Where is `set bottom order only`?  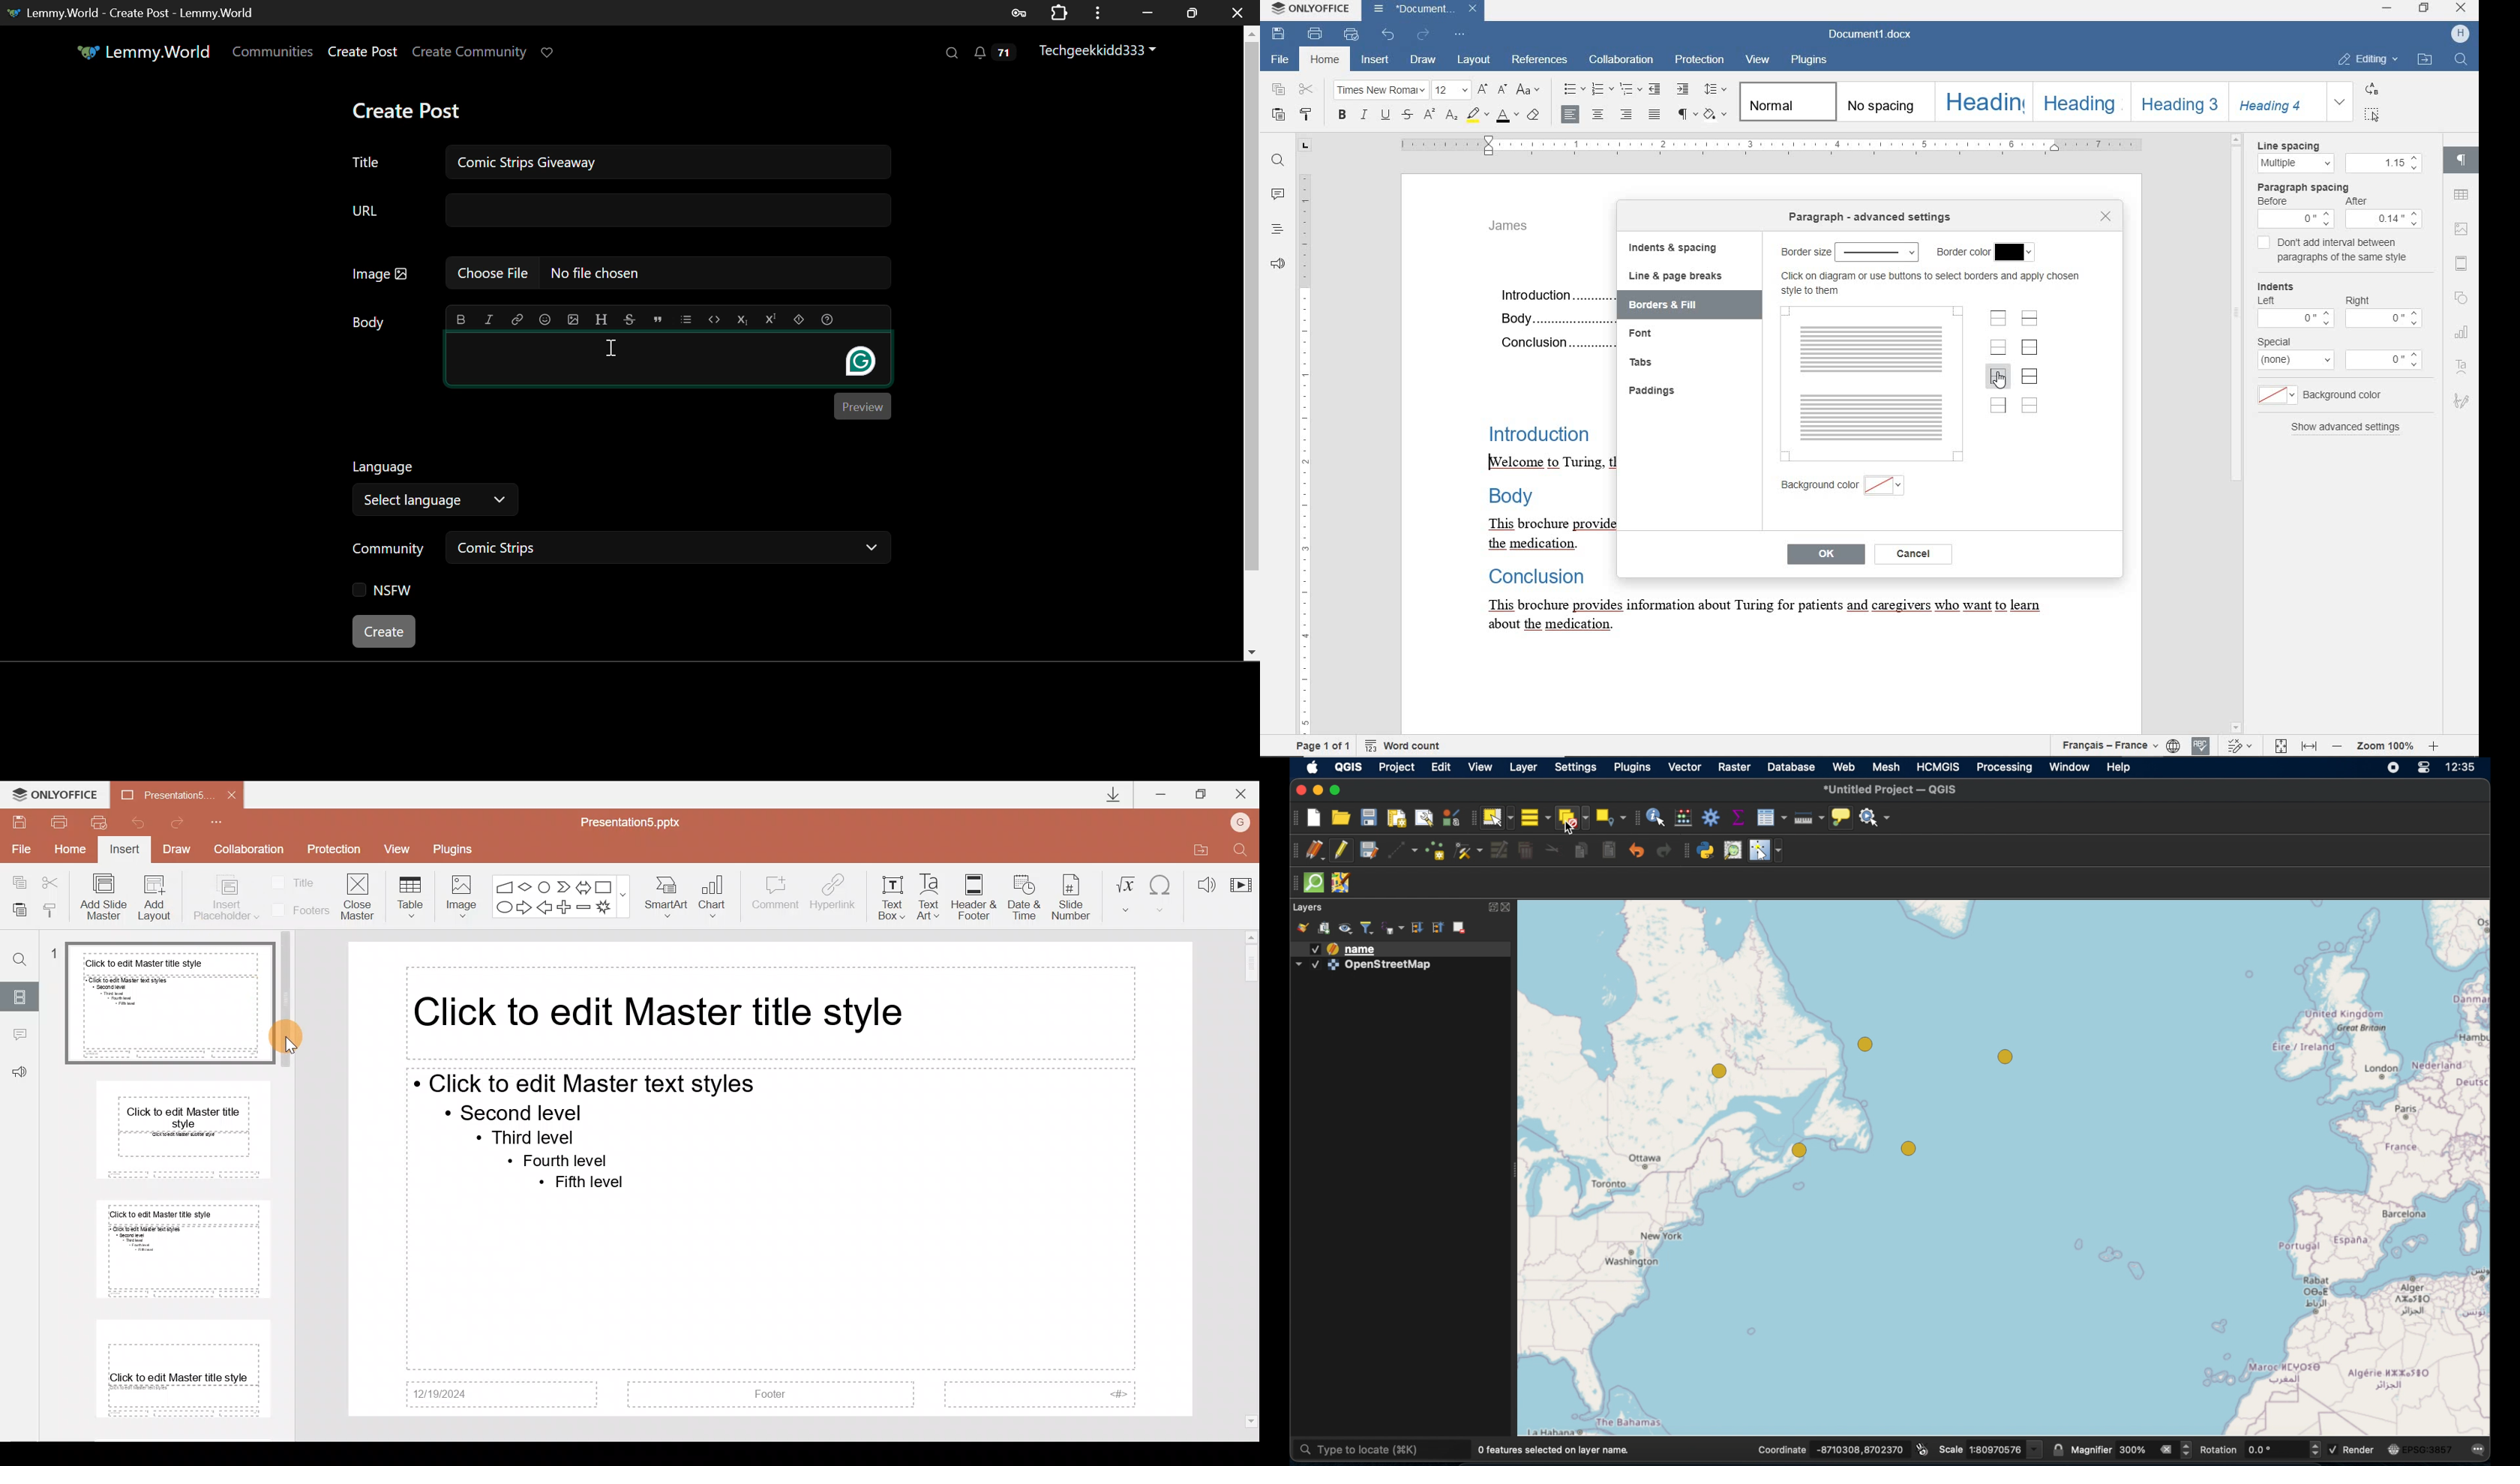
set bottom order only is located at coordinates (1999, 349).